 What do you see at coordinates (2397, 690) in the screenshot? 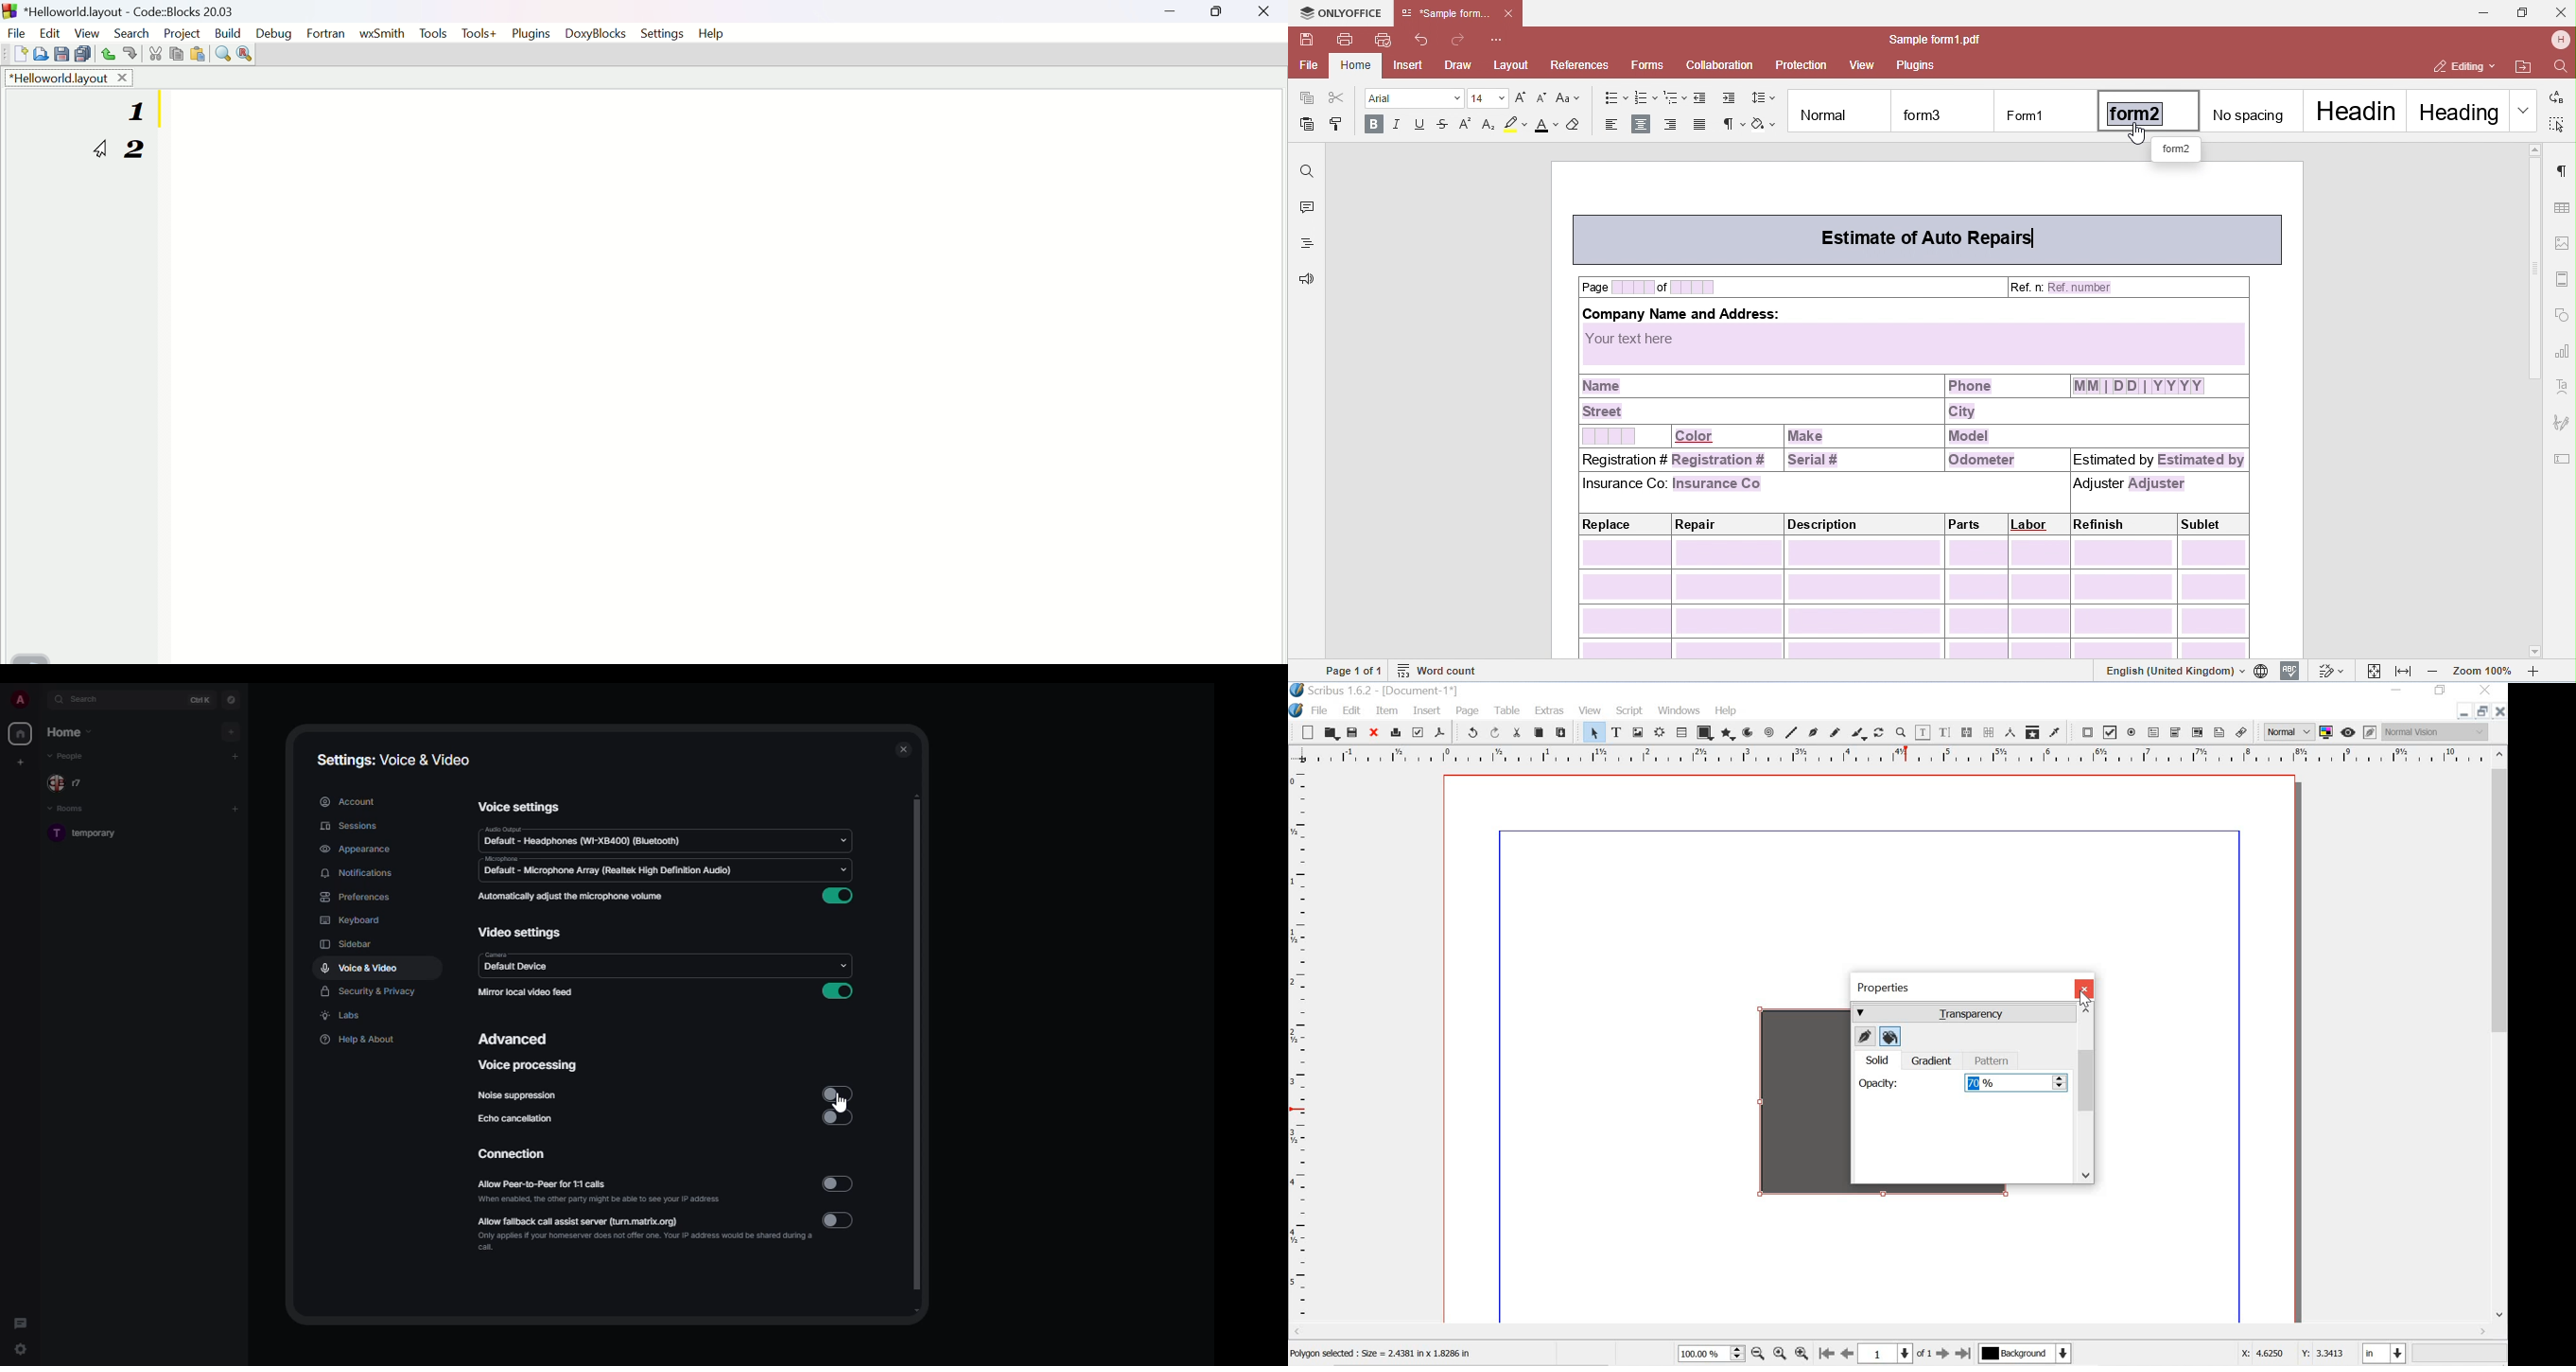
I see `minimize` at bounding box center [2397, 690].